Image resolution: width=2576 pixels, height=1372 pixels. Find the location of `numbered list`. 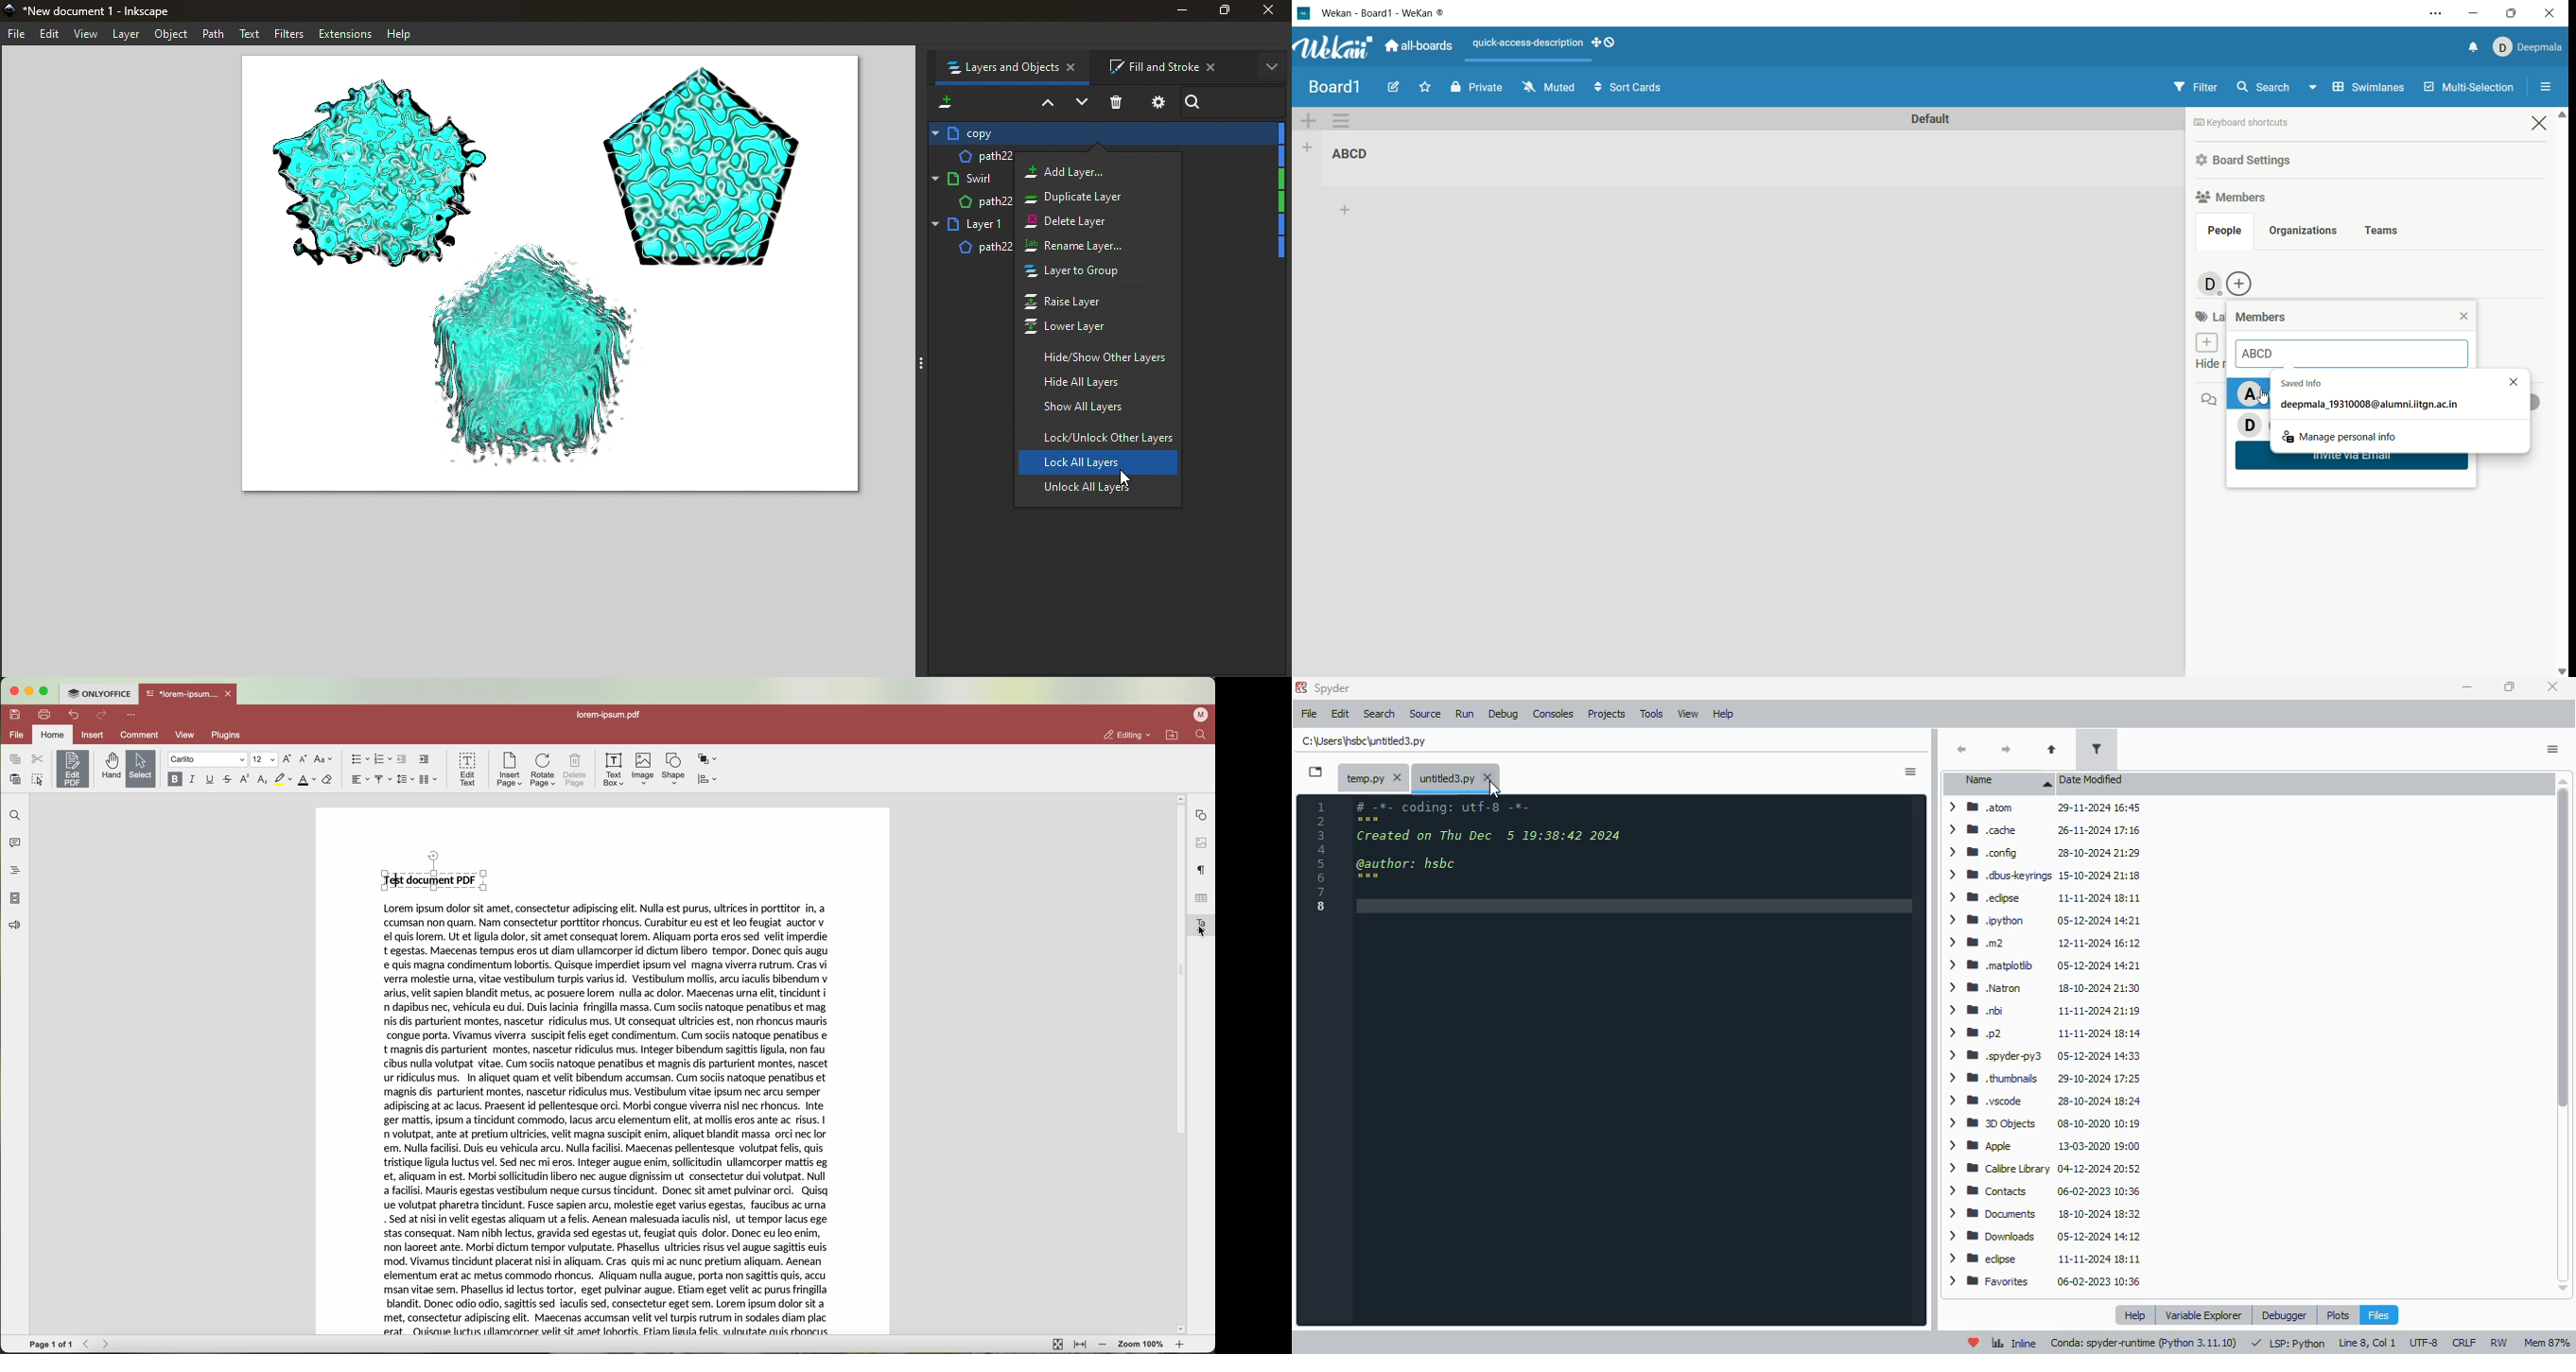

numbered list is located at coordinates (383, 760).